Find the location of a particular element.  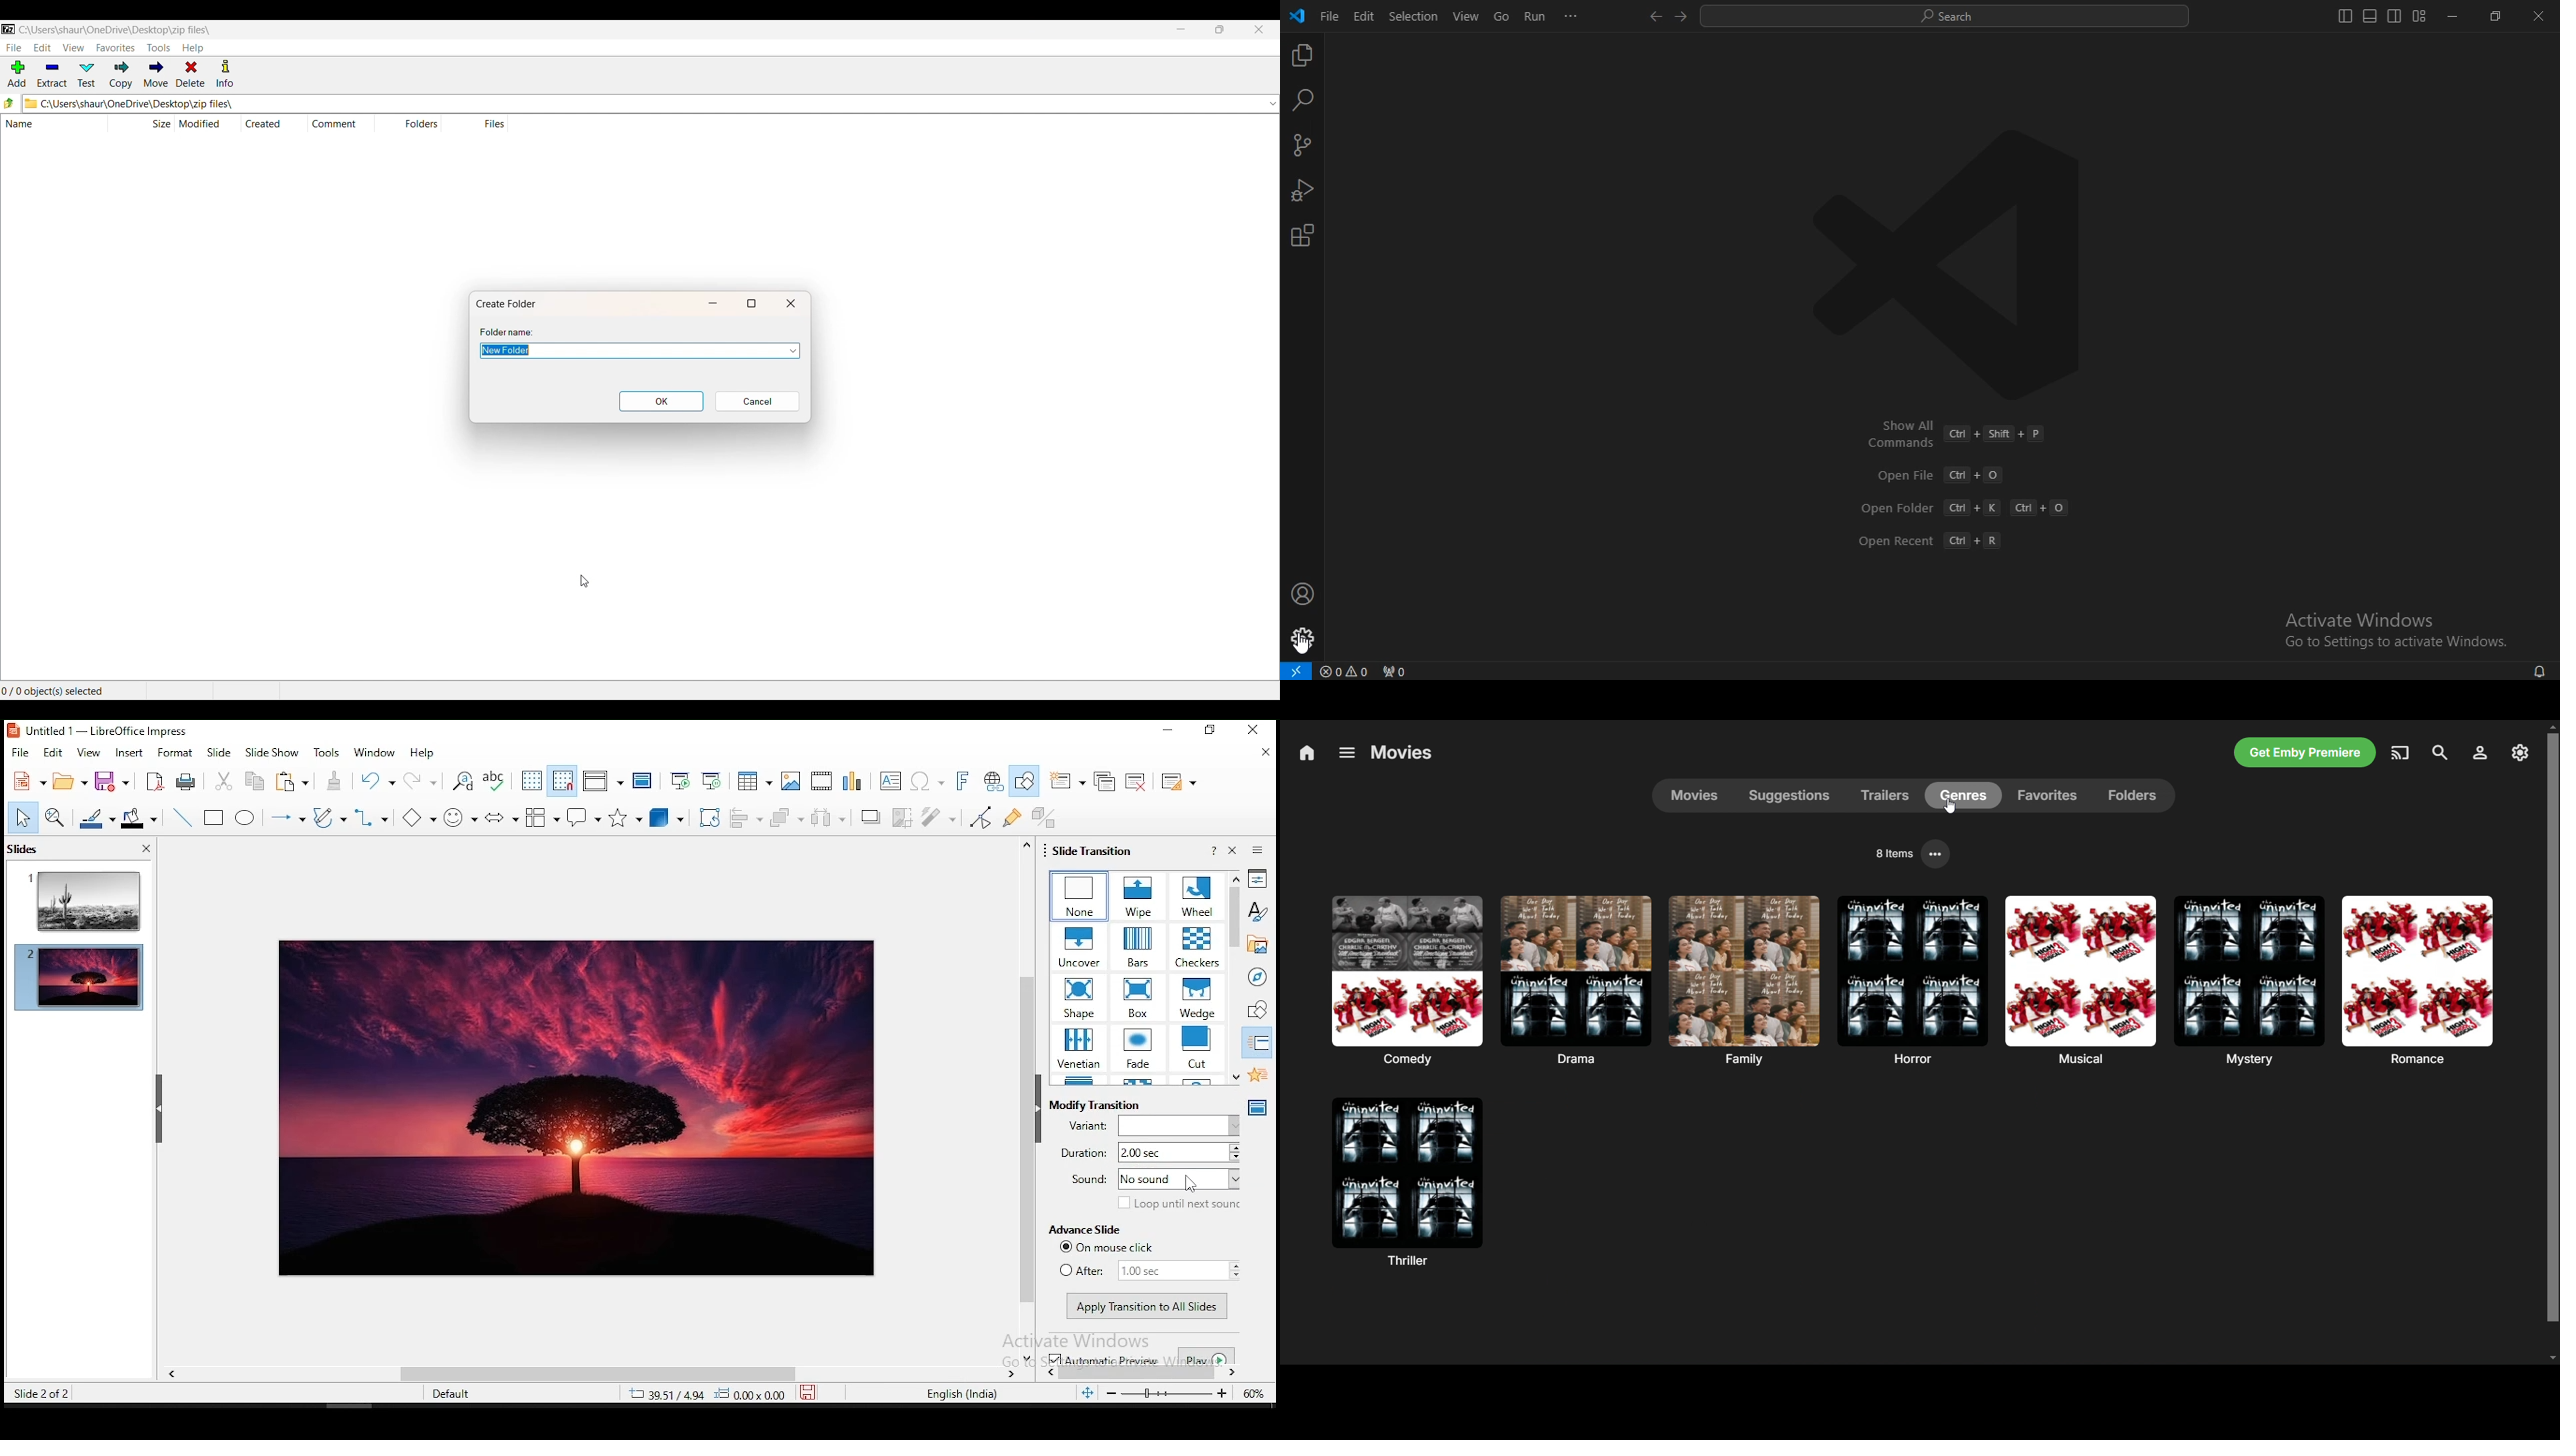

slide layout is located at coordinates (1179, 780).